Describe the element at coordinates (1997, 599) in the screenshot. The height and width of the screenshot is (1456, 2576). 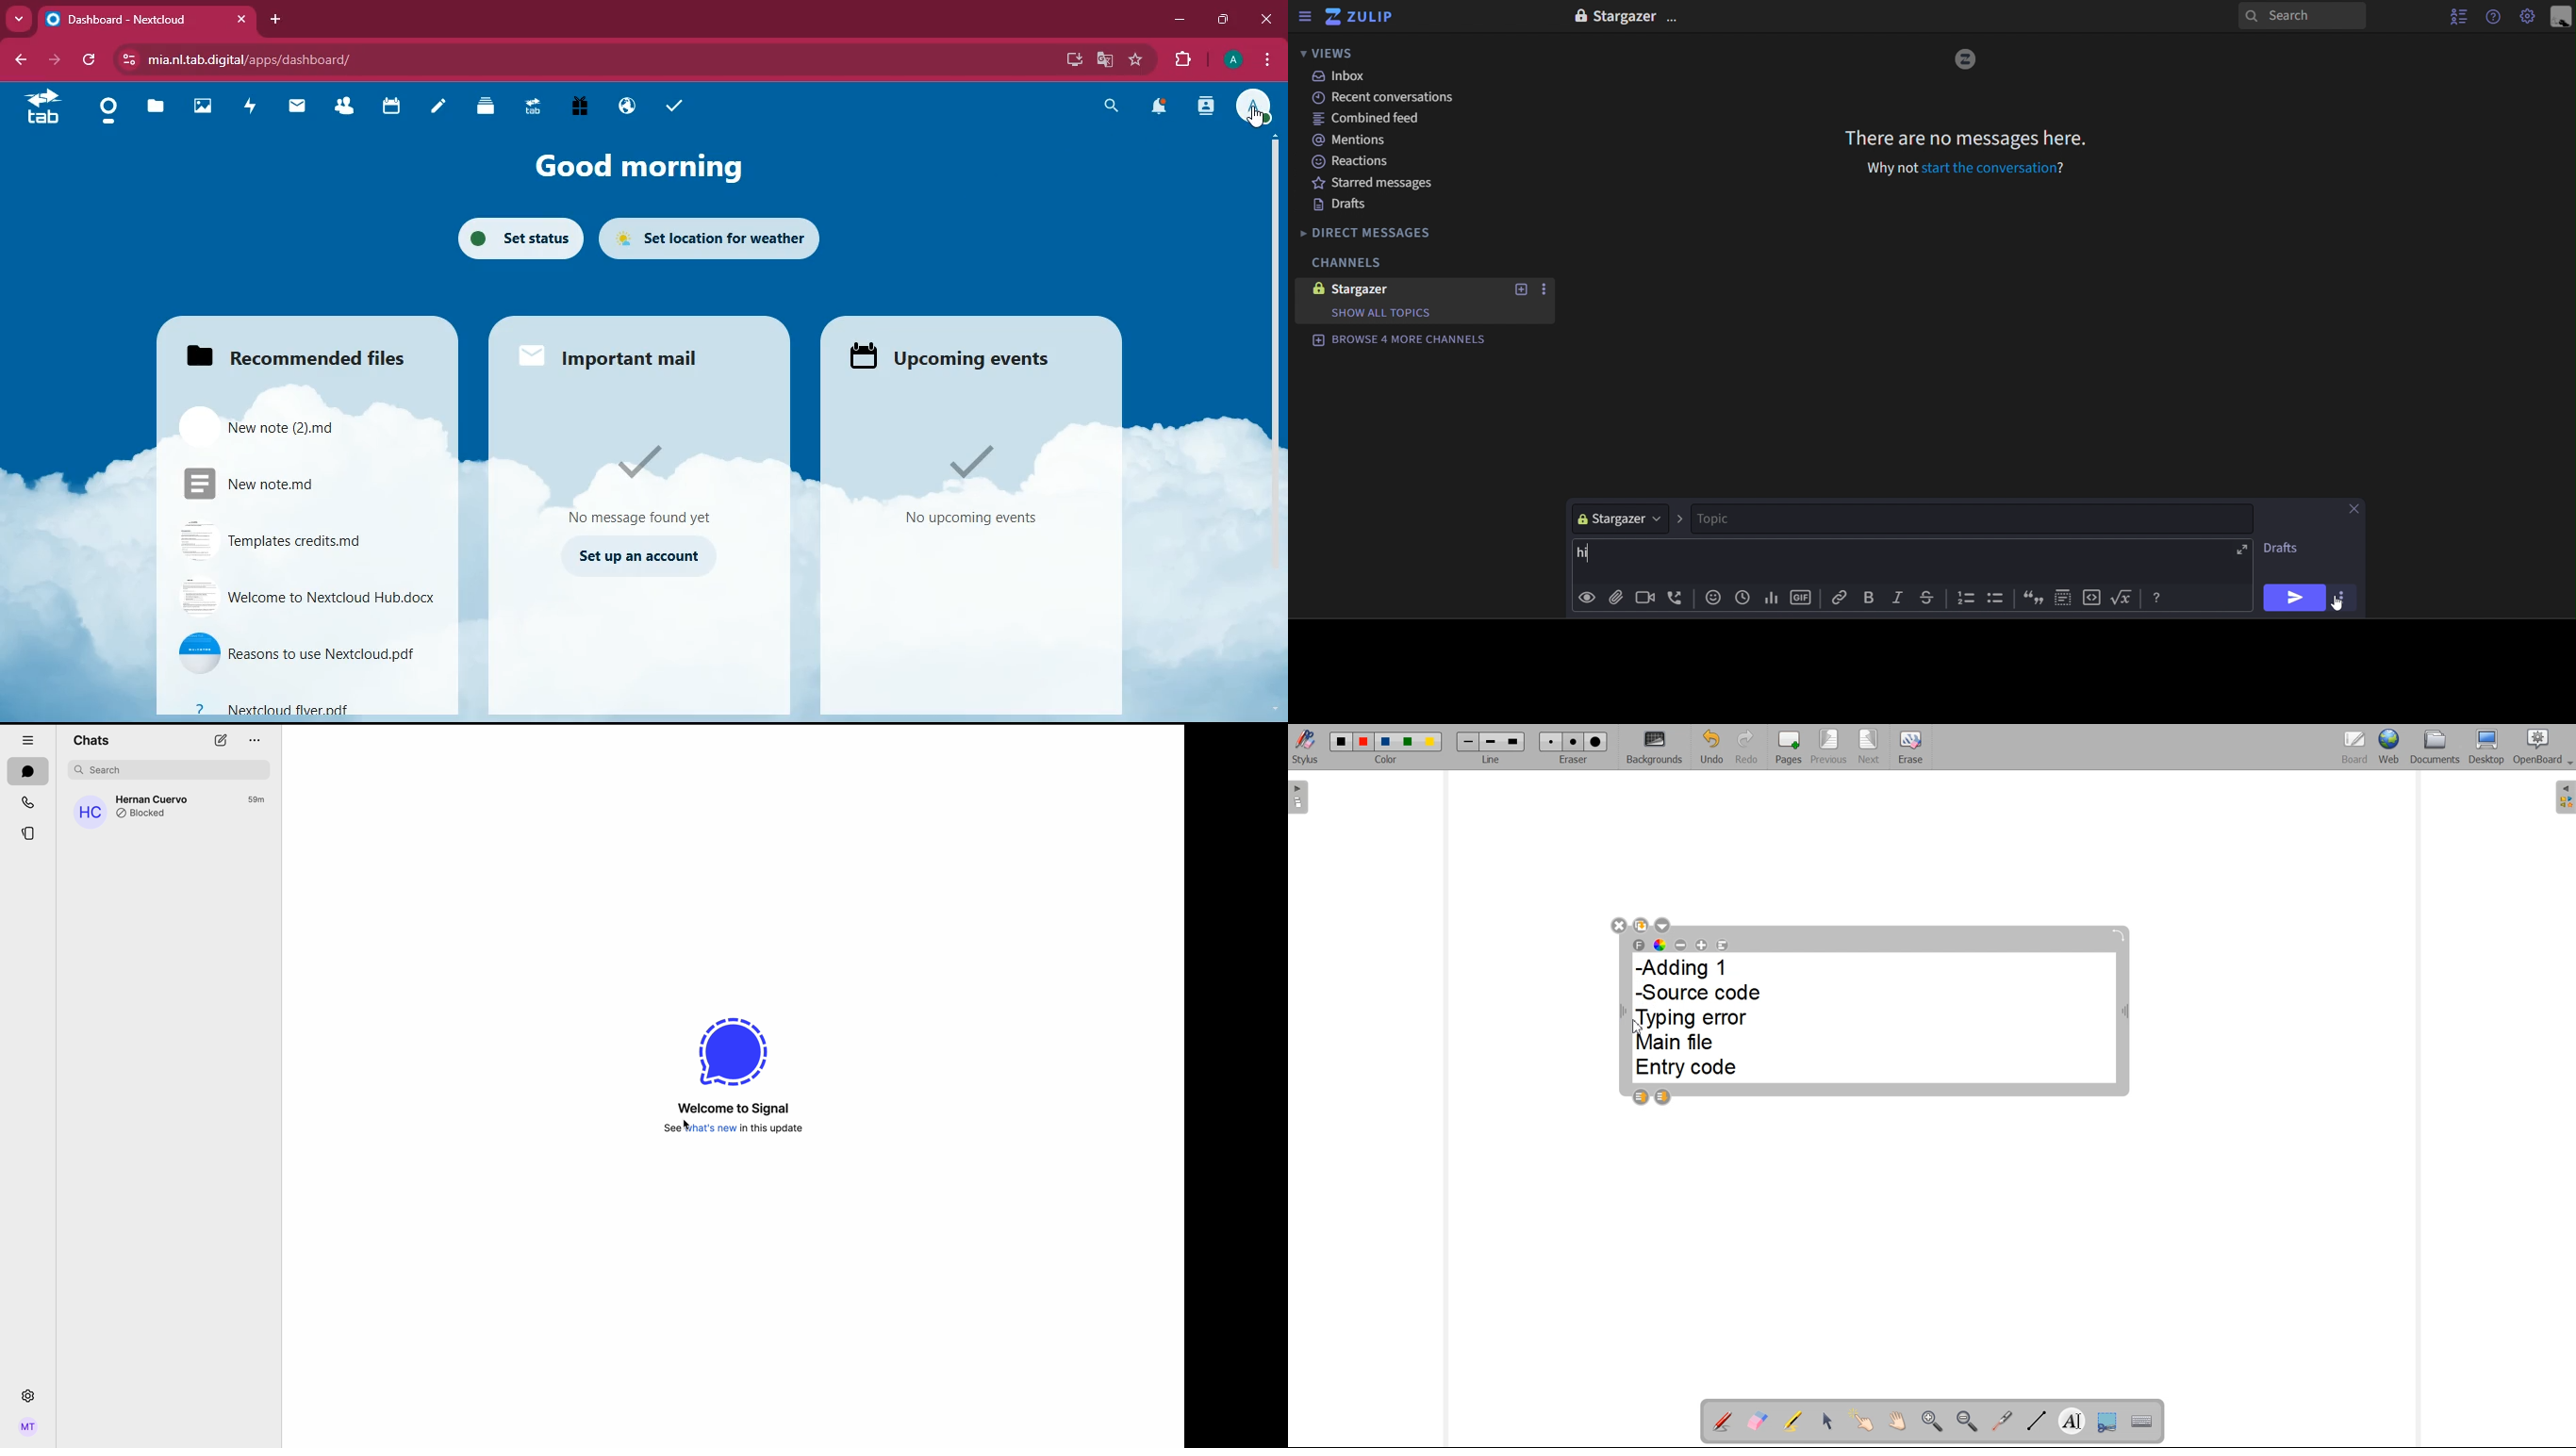
I see `bullets` at that location.